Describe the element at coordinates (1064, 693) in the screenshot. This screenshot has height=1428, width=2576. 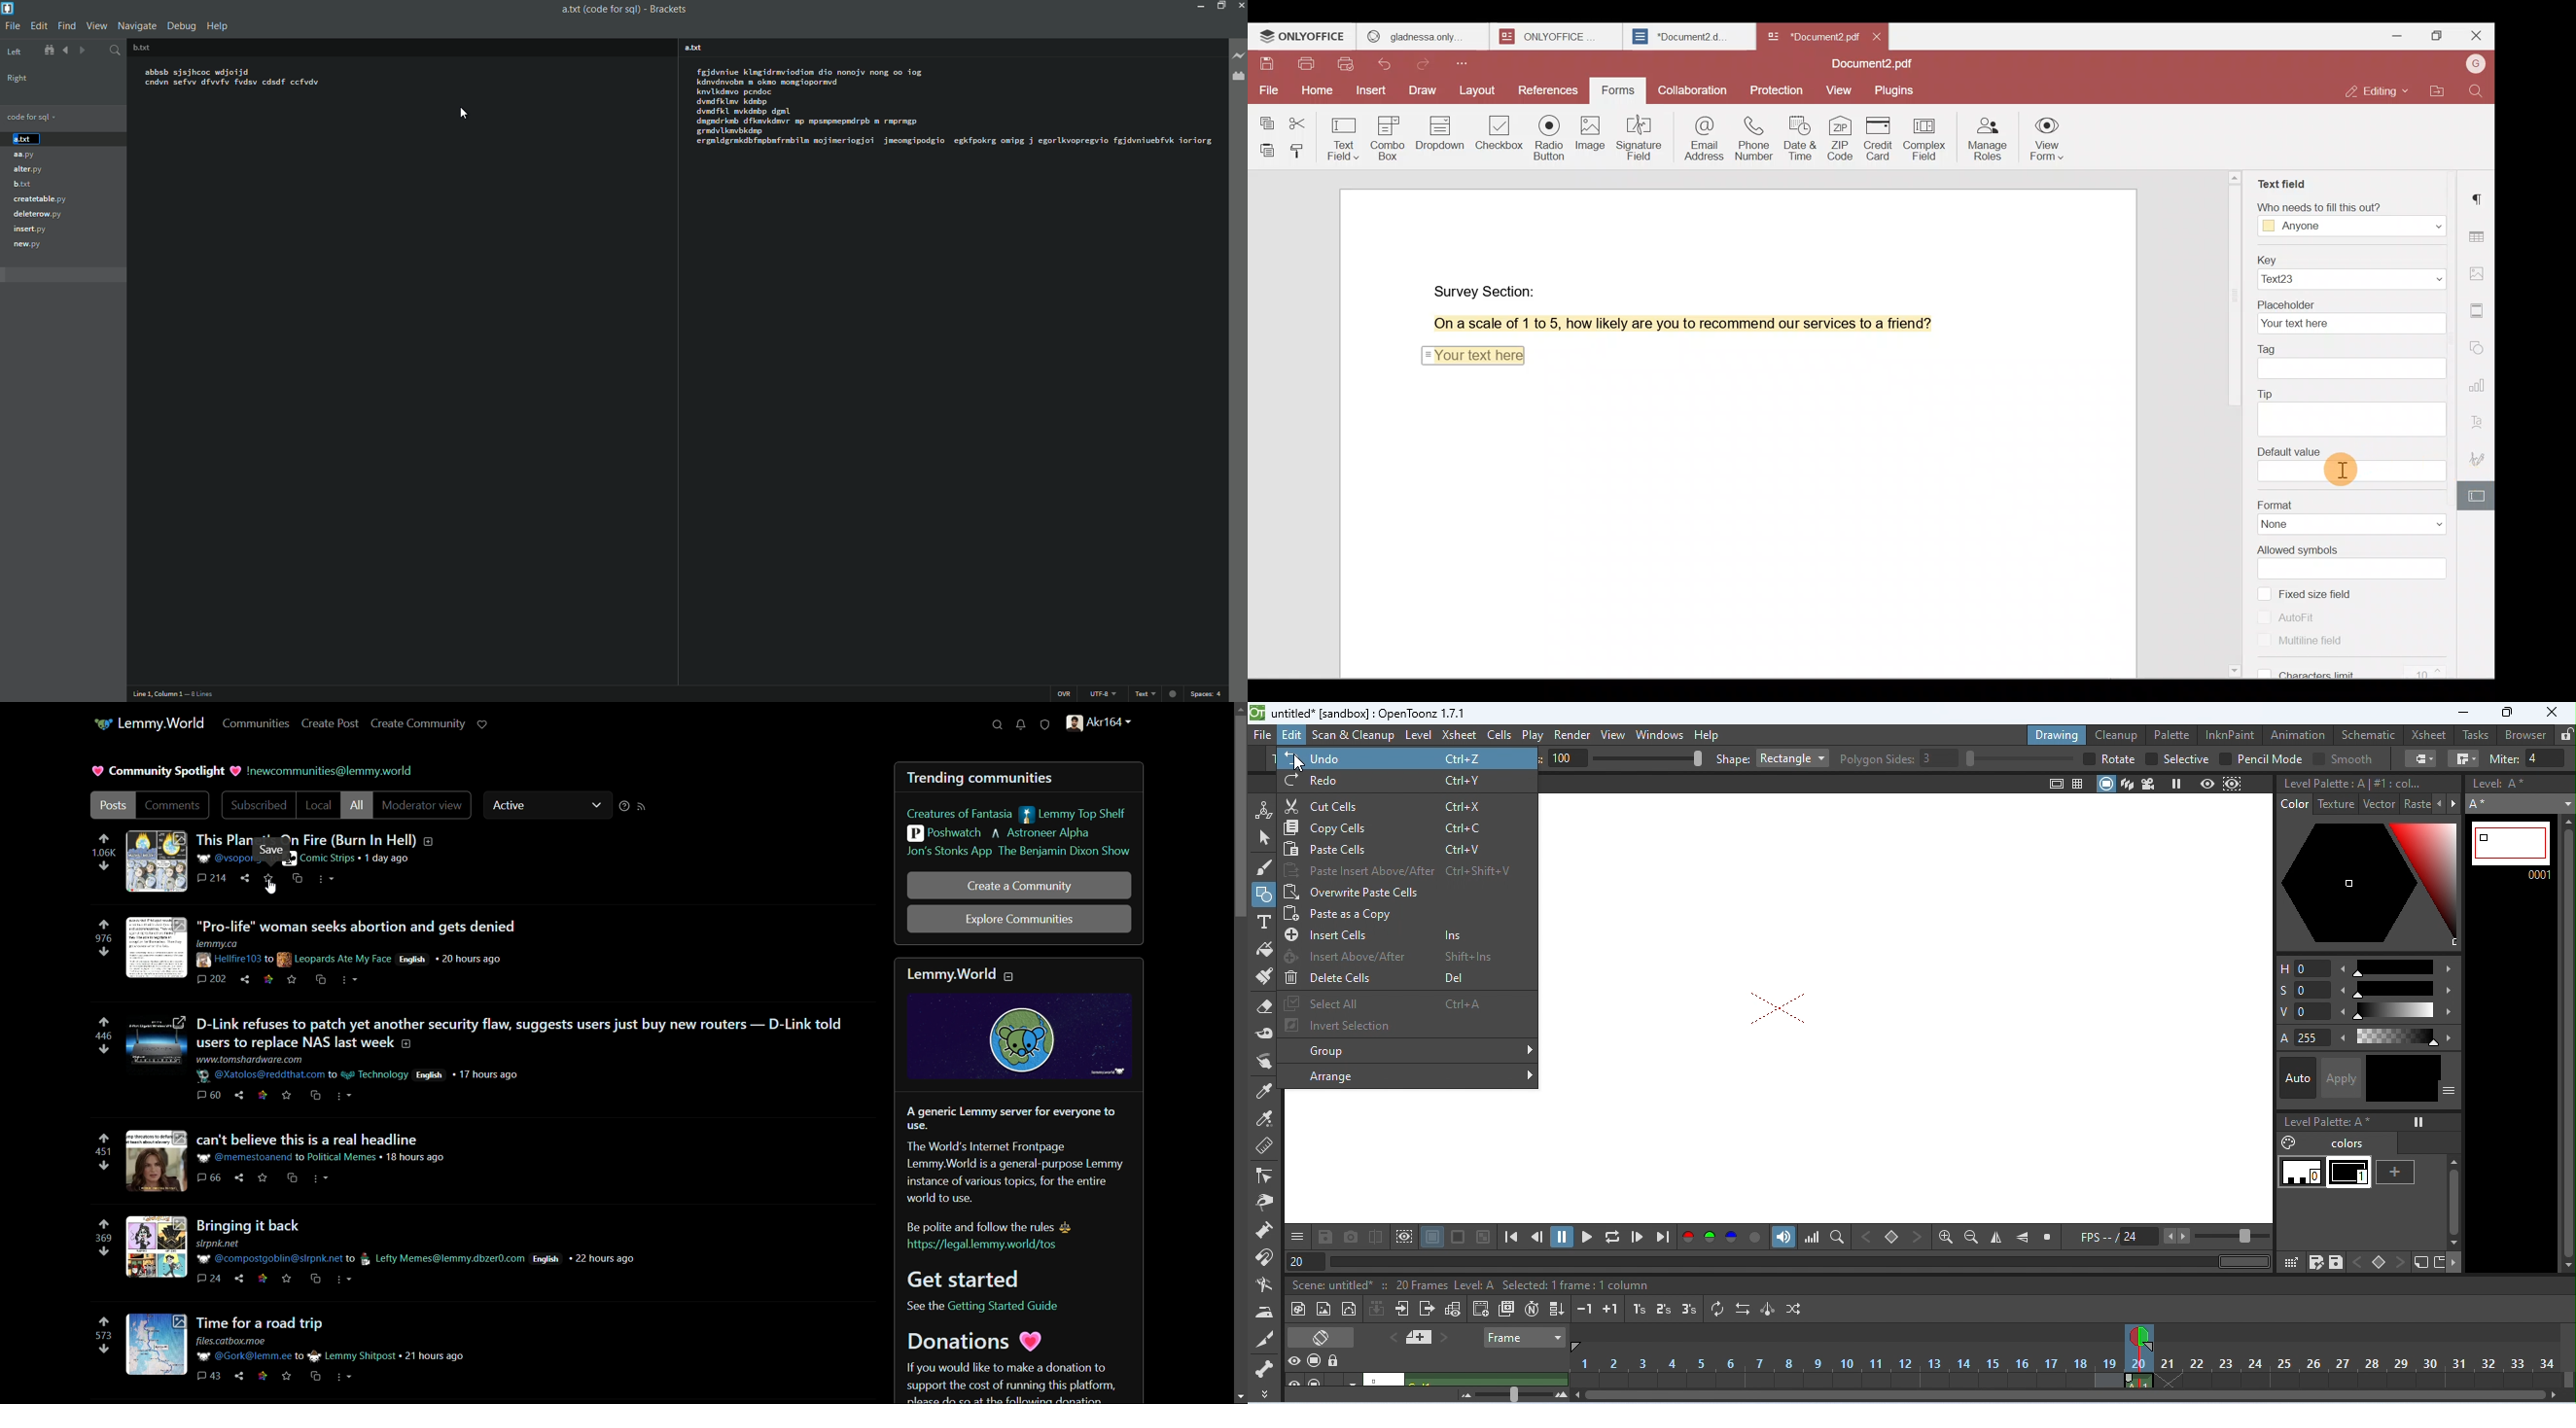
I see `OVR` at that location.